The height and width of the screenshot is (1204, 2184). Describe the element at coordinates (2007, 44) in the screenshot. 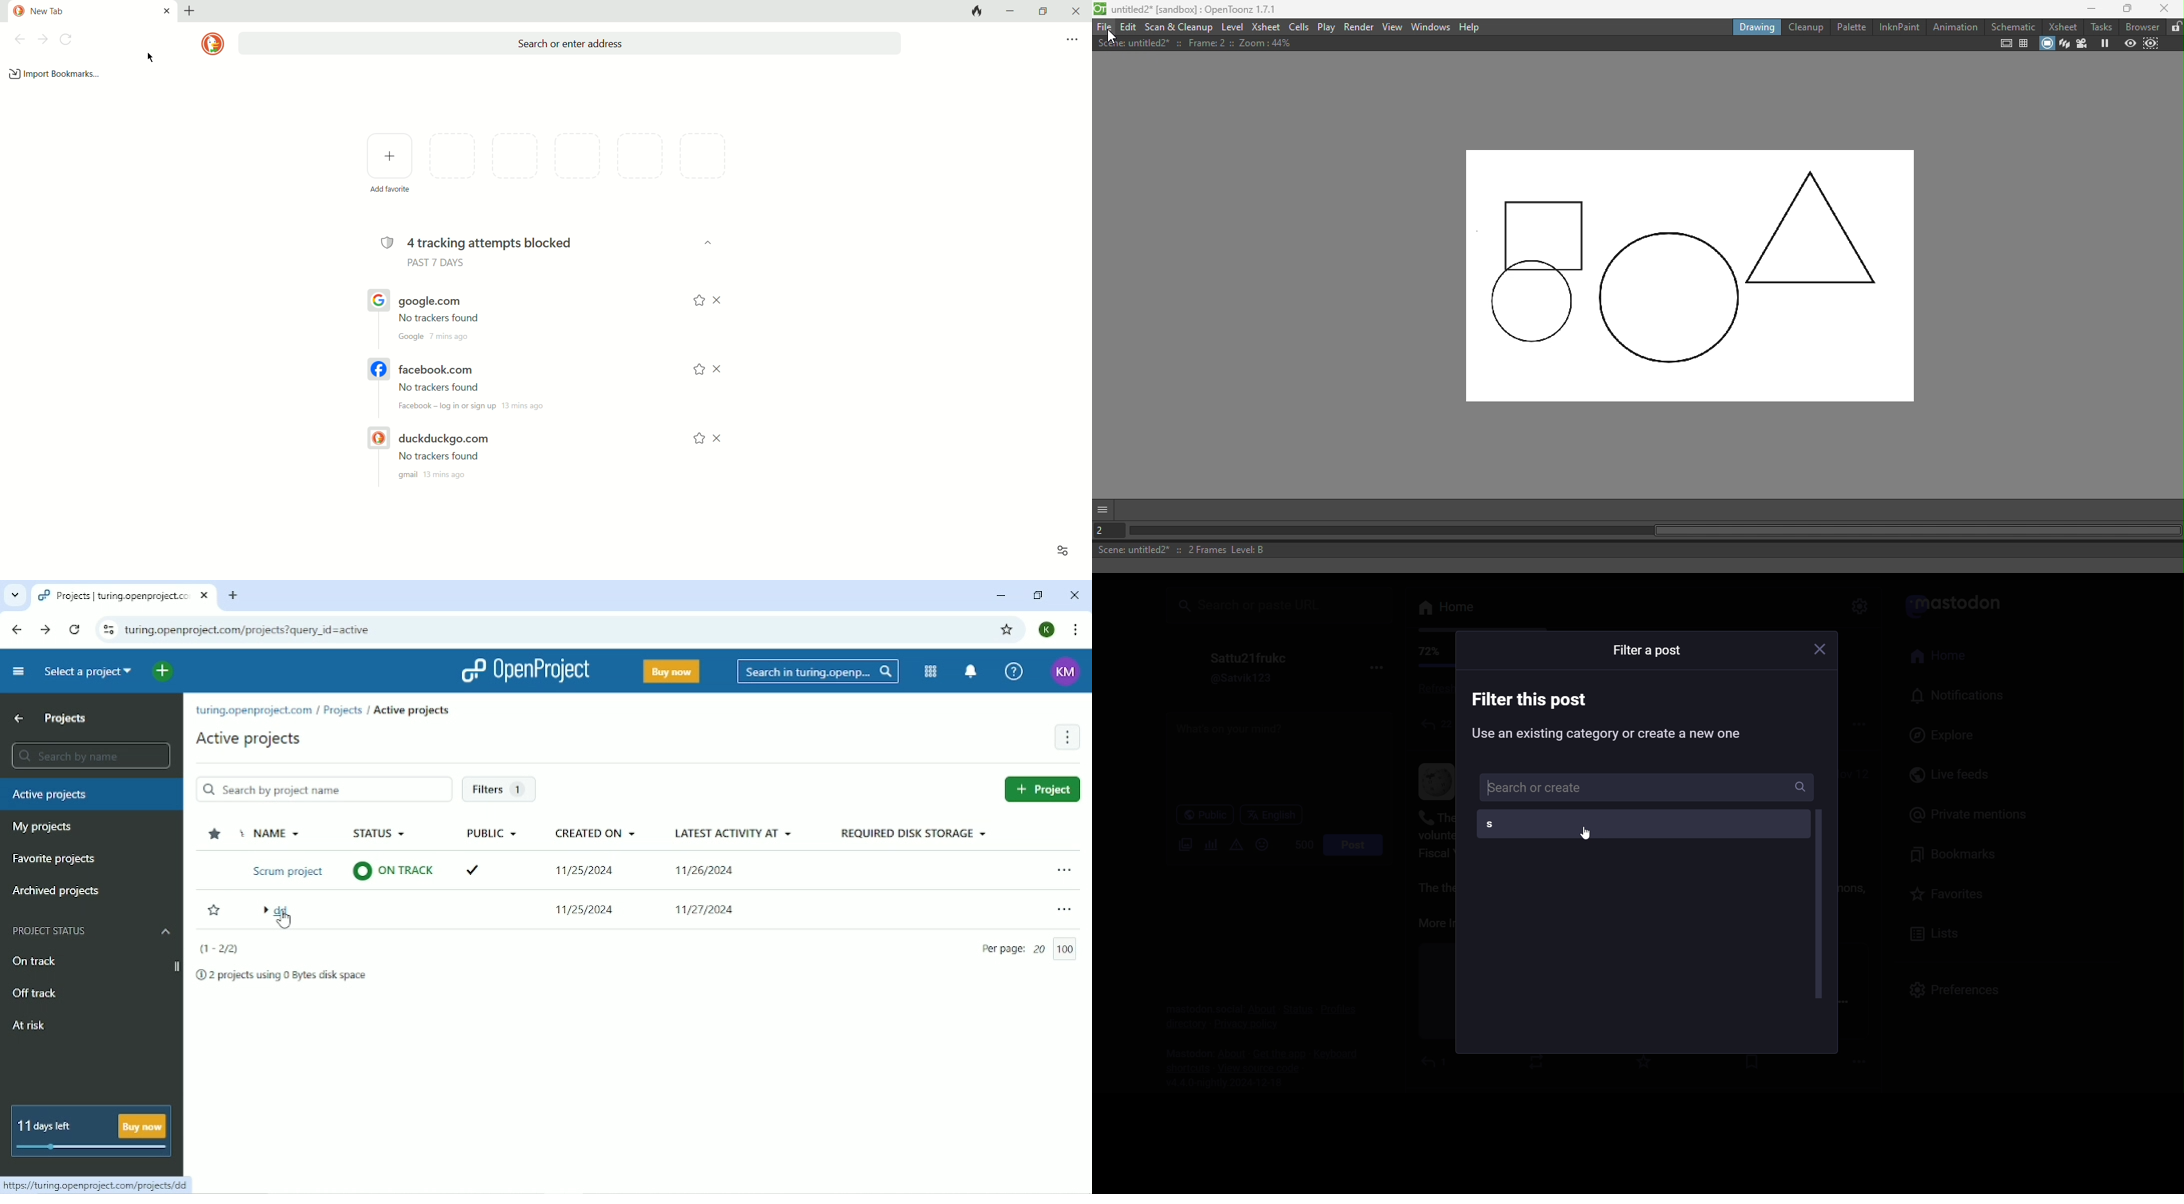

I see `Safe area` at that location.